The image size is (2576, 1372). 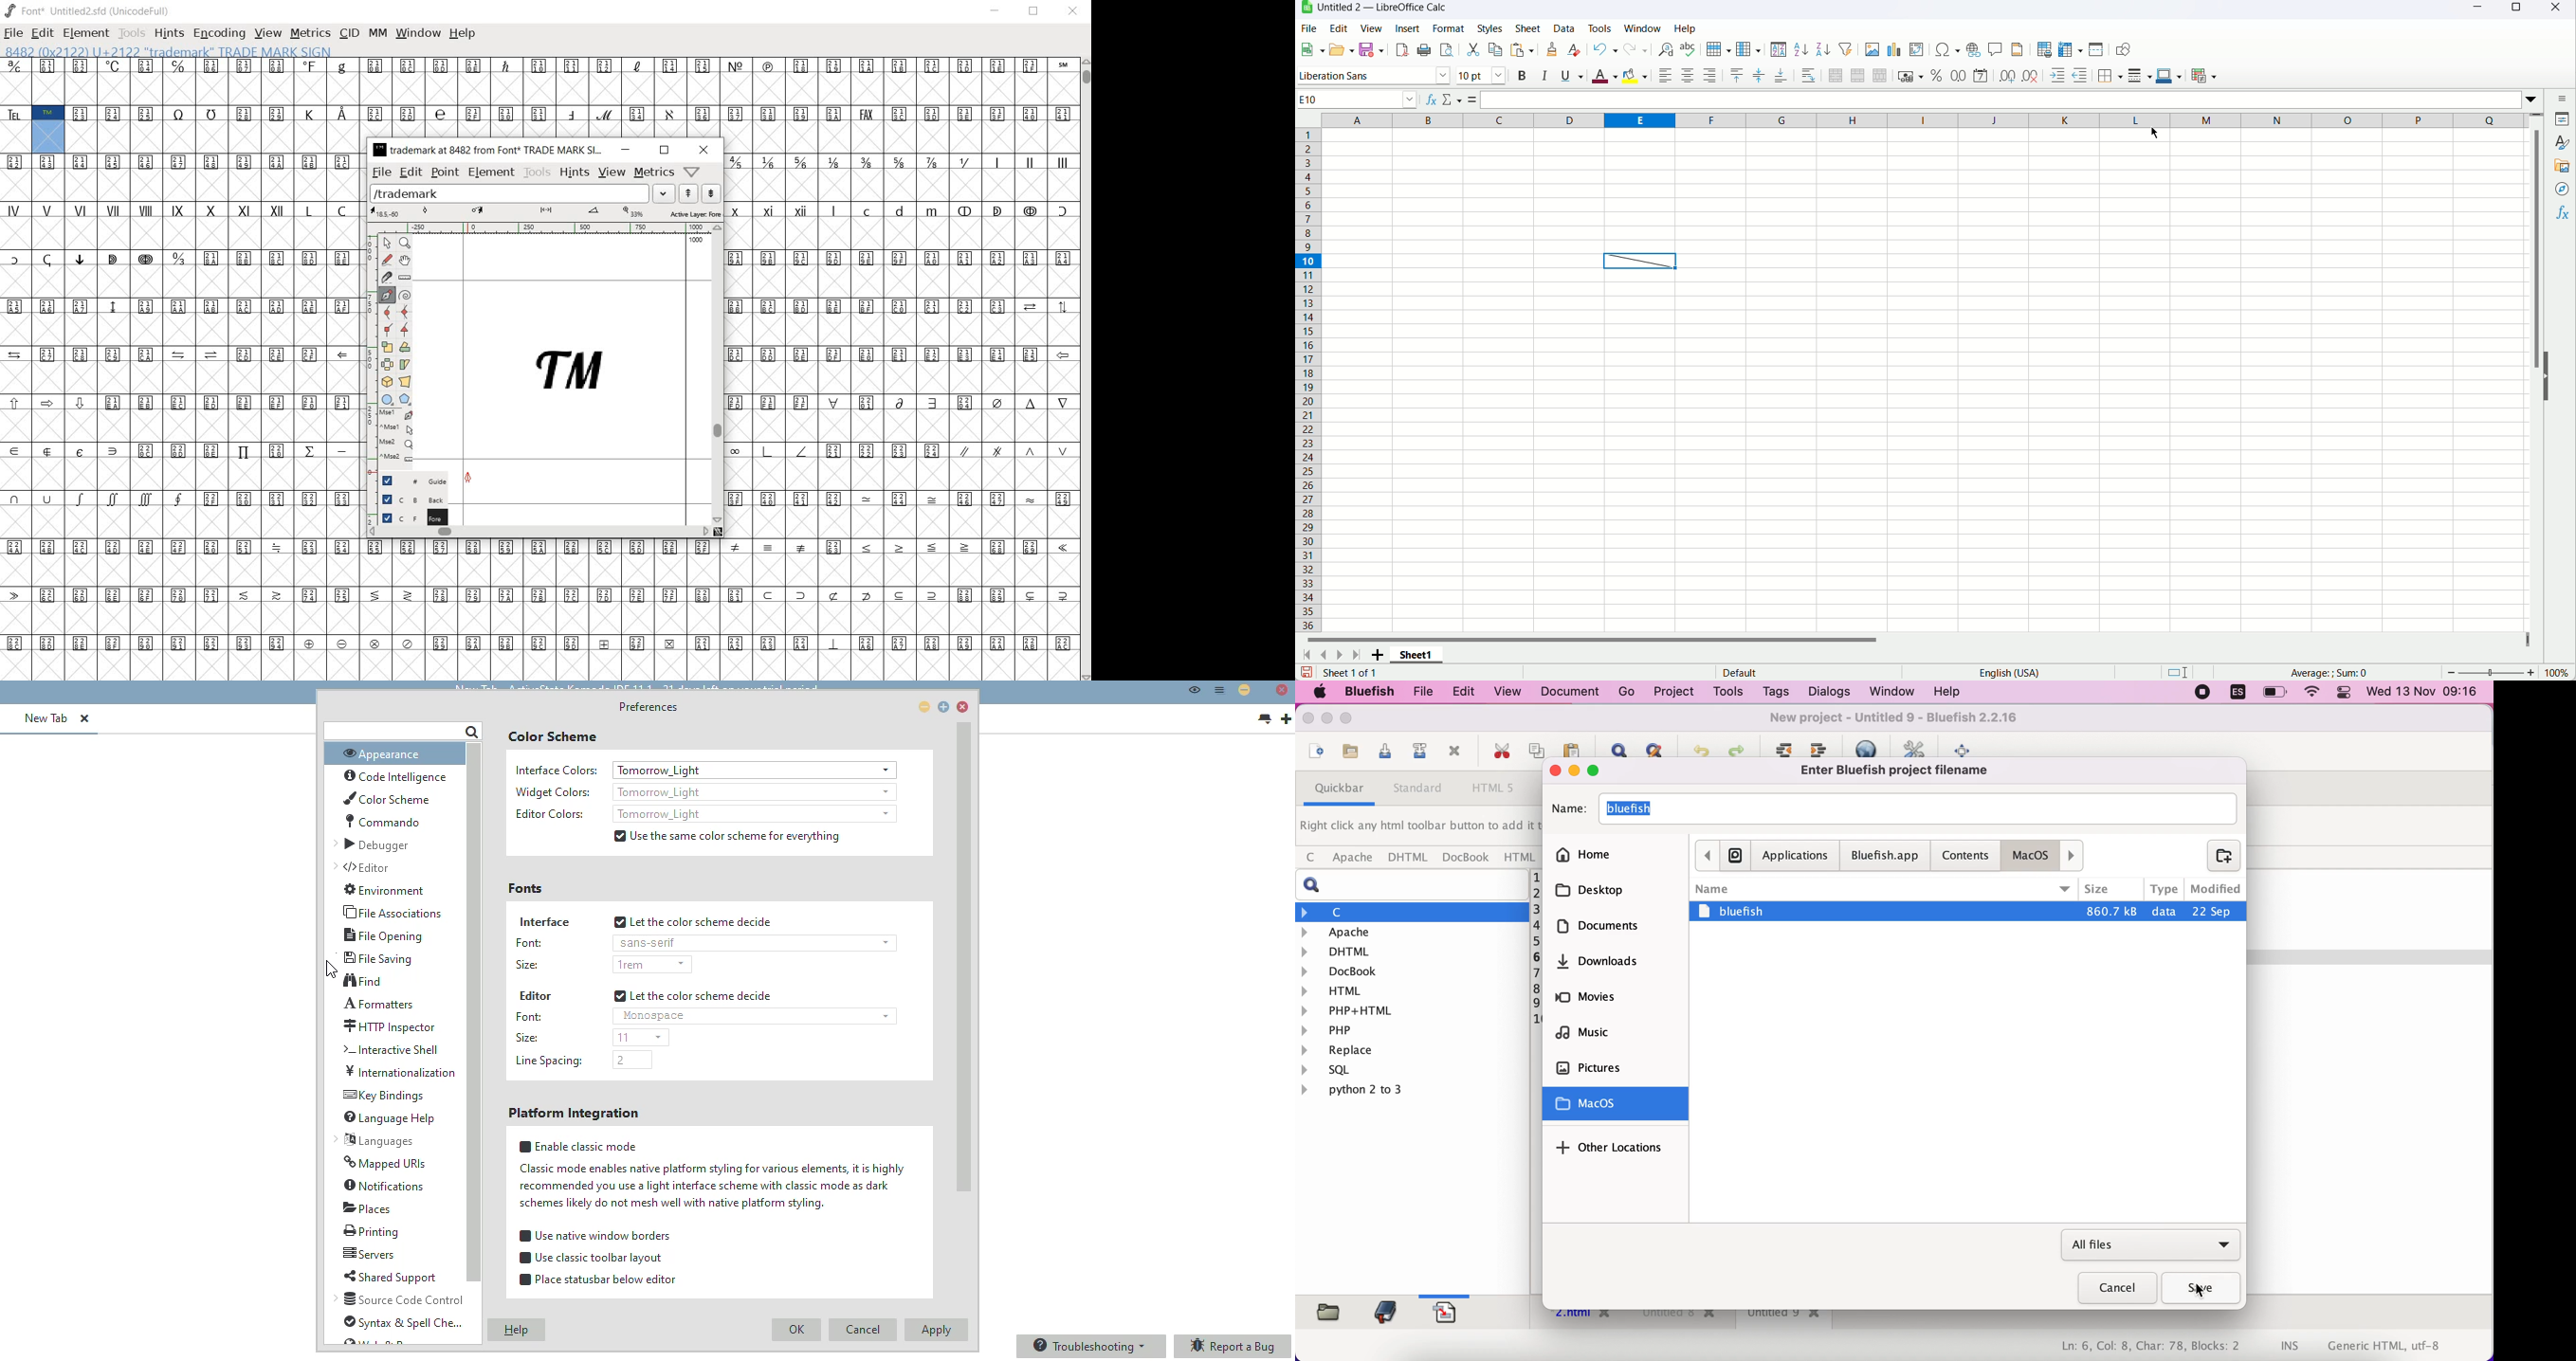 I want to click on forward, so click(x=2074, y=855).